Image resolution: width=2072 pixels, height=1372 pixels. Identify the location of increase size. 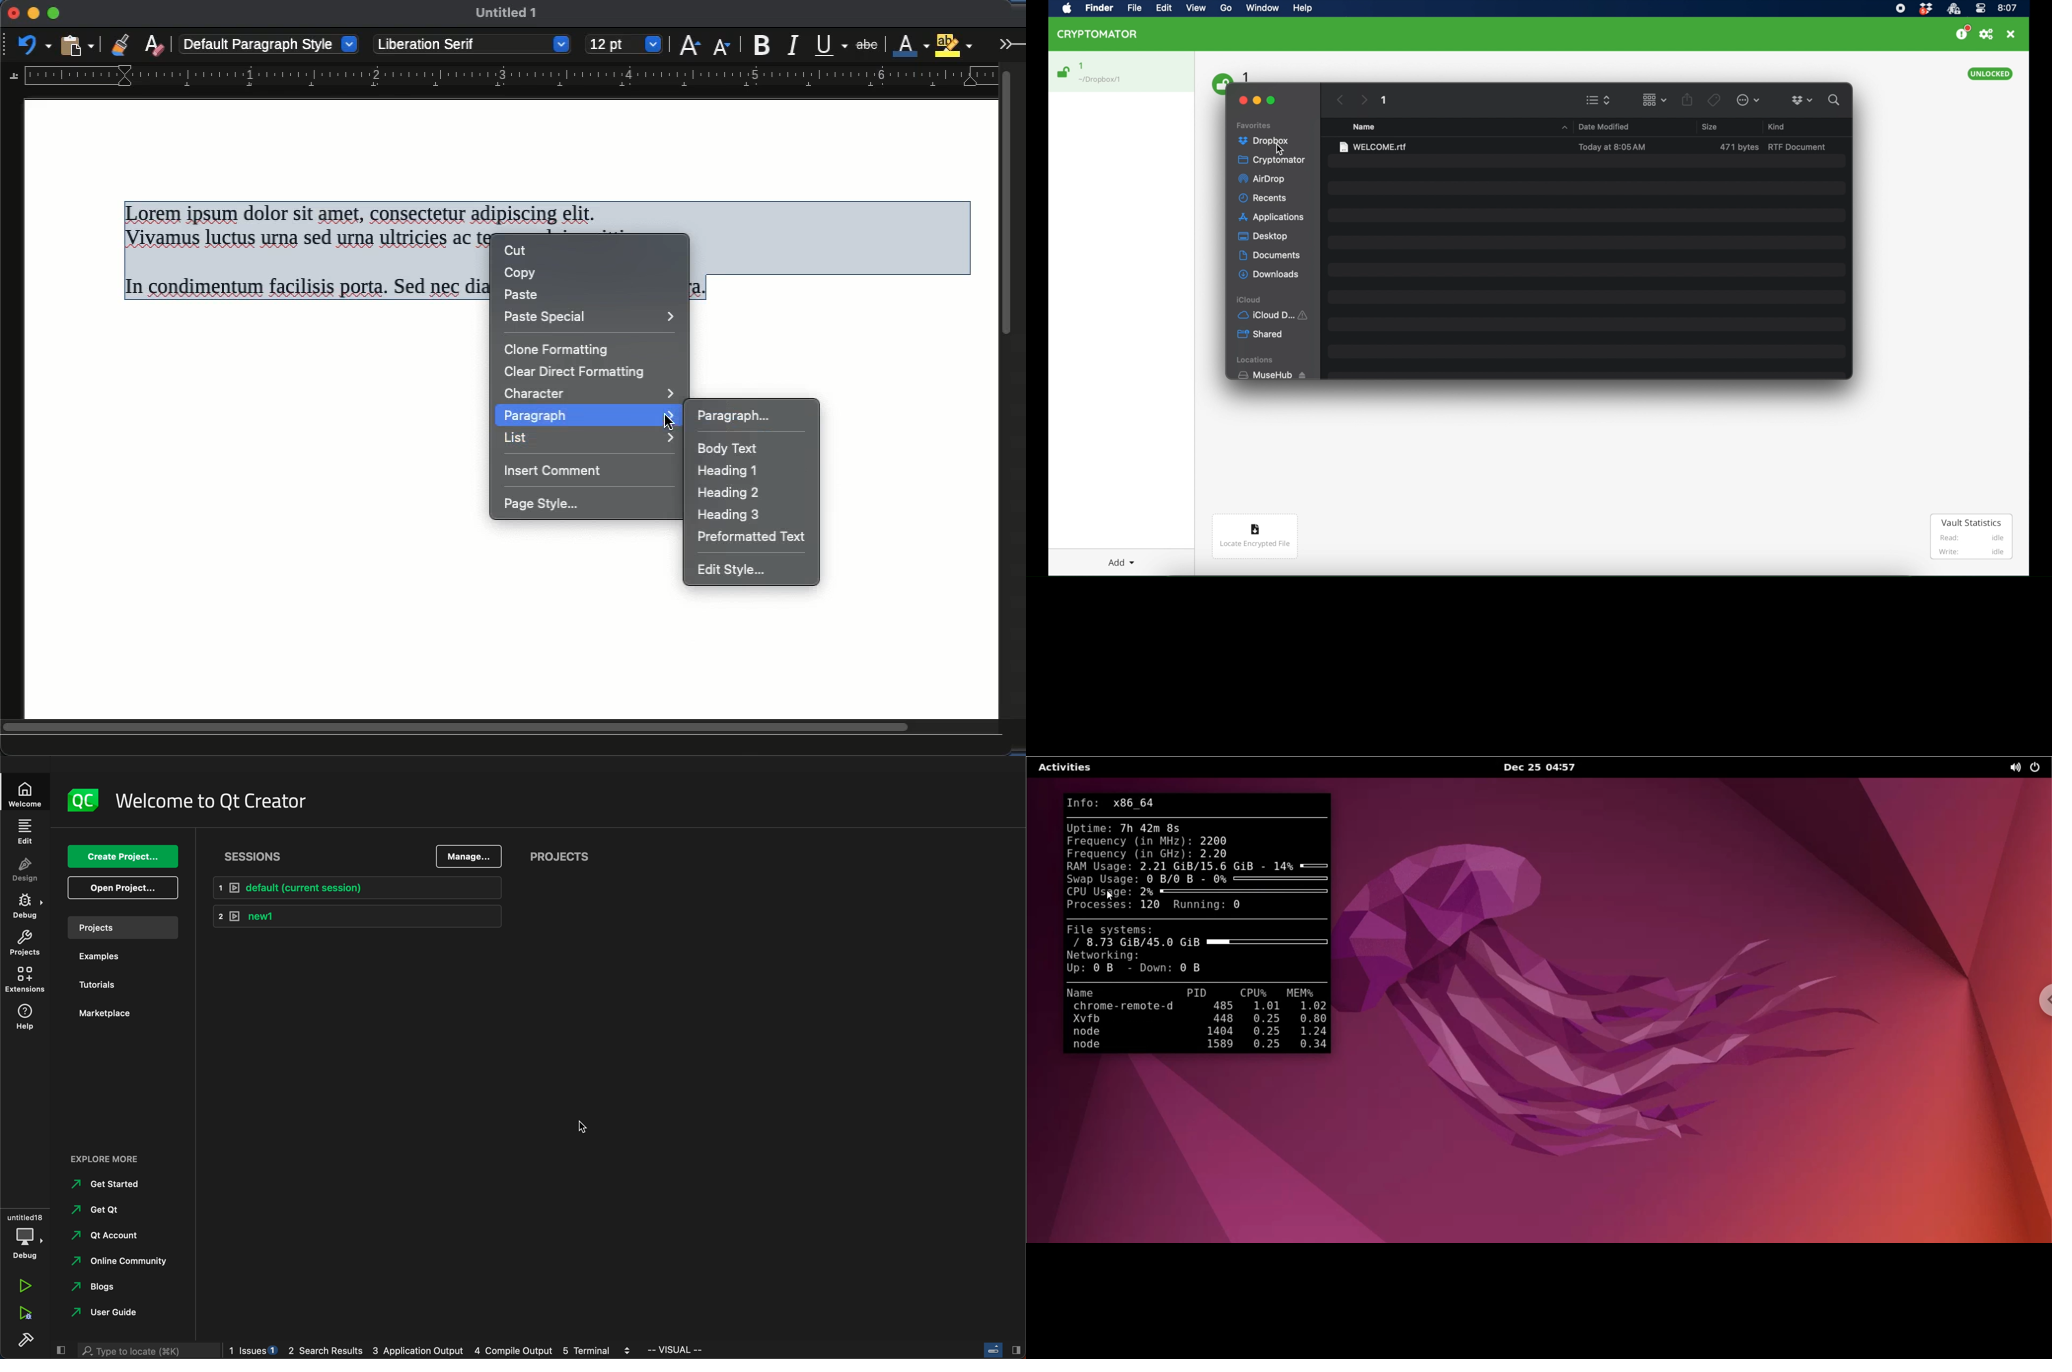
(689, 44).